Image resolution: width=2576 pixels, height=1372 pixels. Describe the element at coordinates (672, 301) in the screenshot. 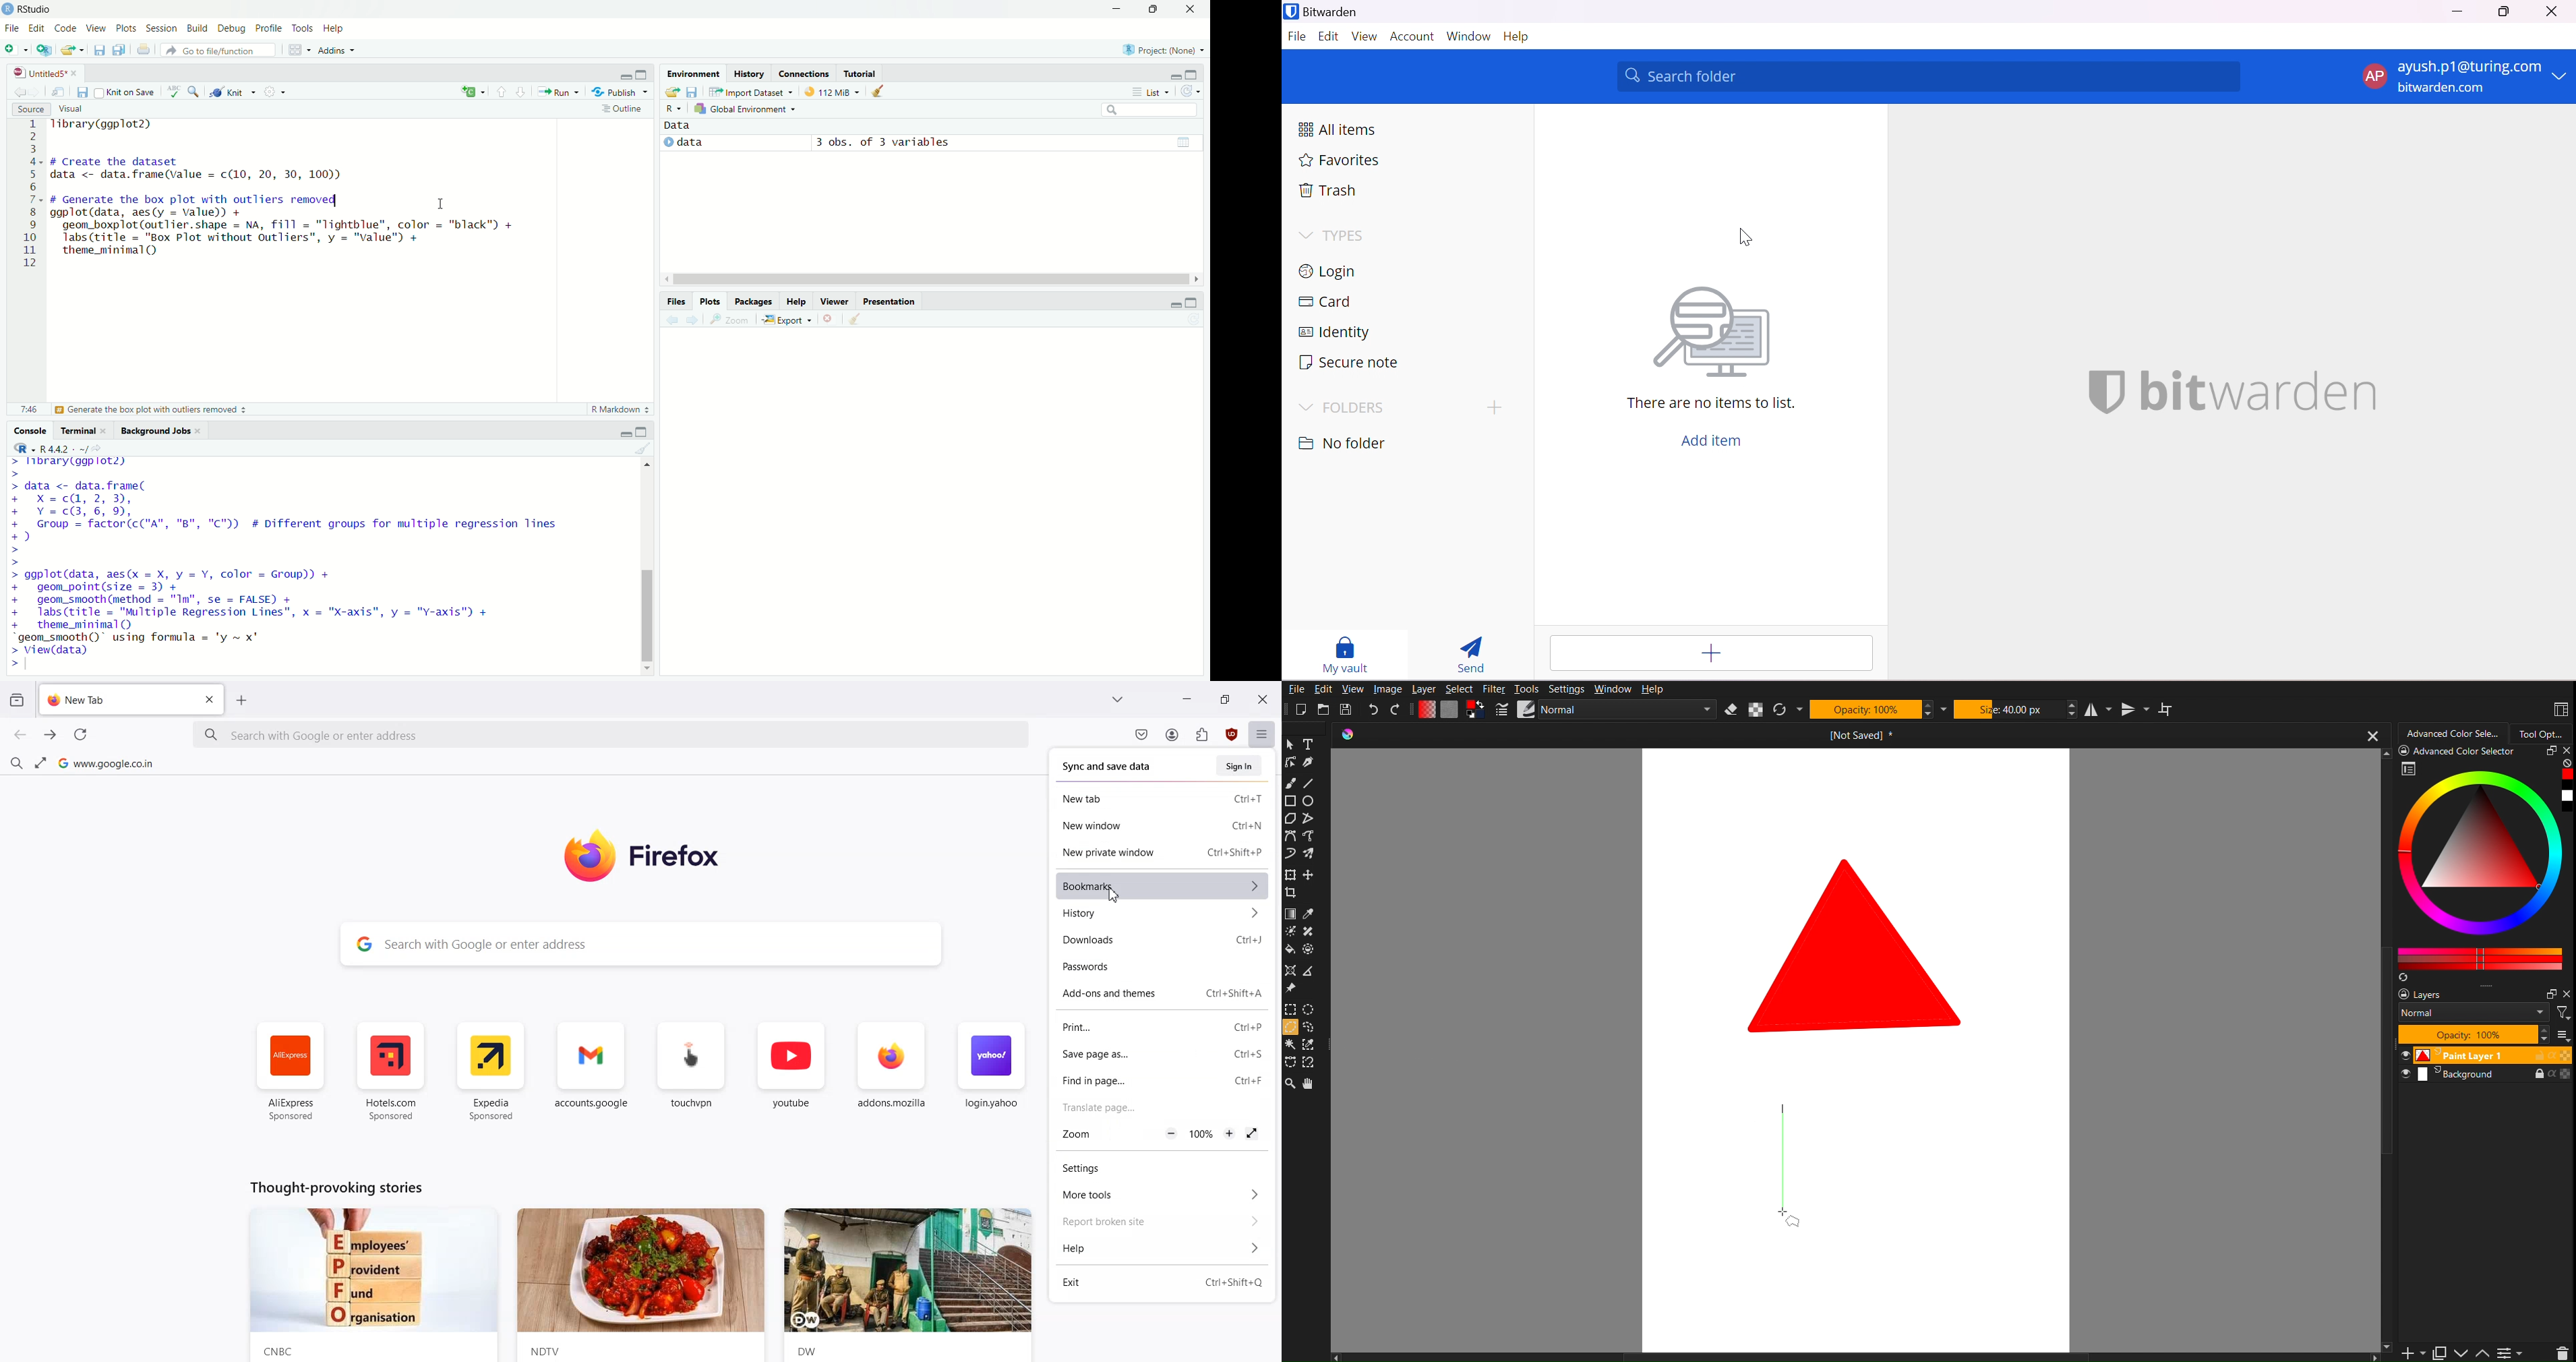

I see `` at that location.